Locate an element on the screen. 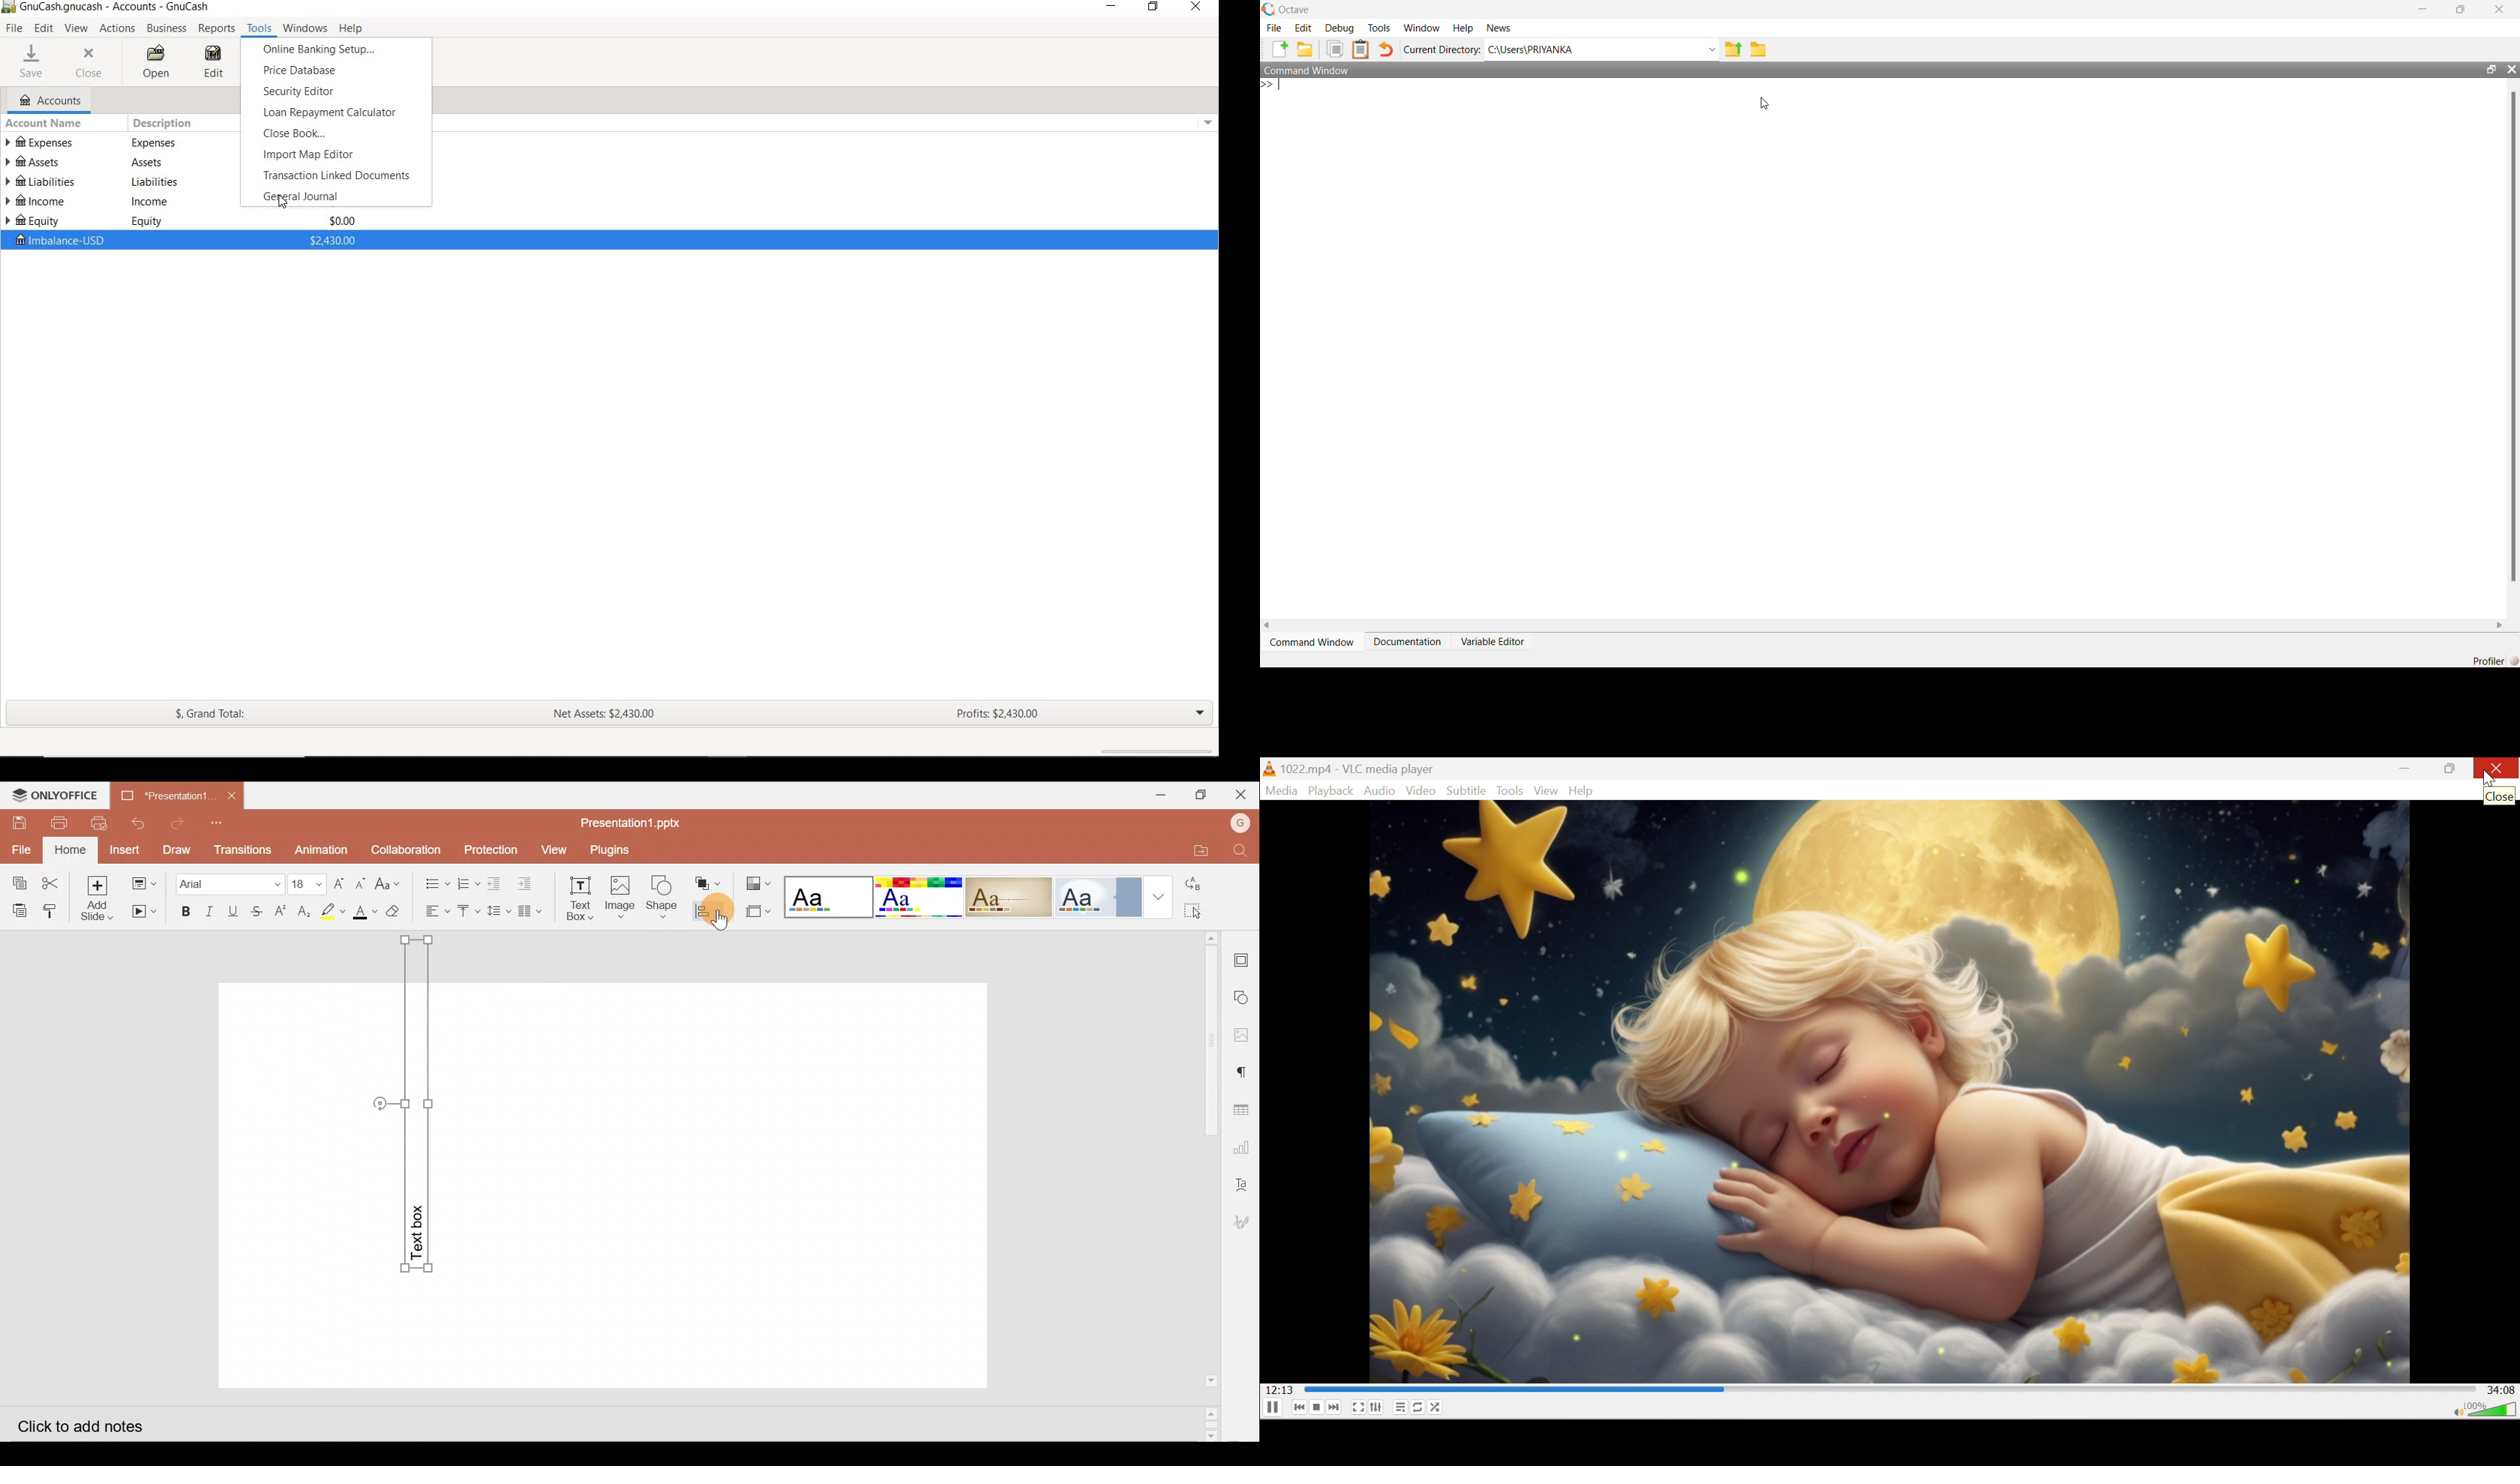 This screenshot has height=1484, width=2520. Align shape is located at coordinates (709, 913).